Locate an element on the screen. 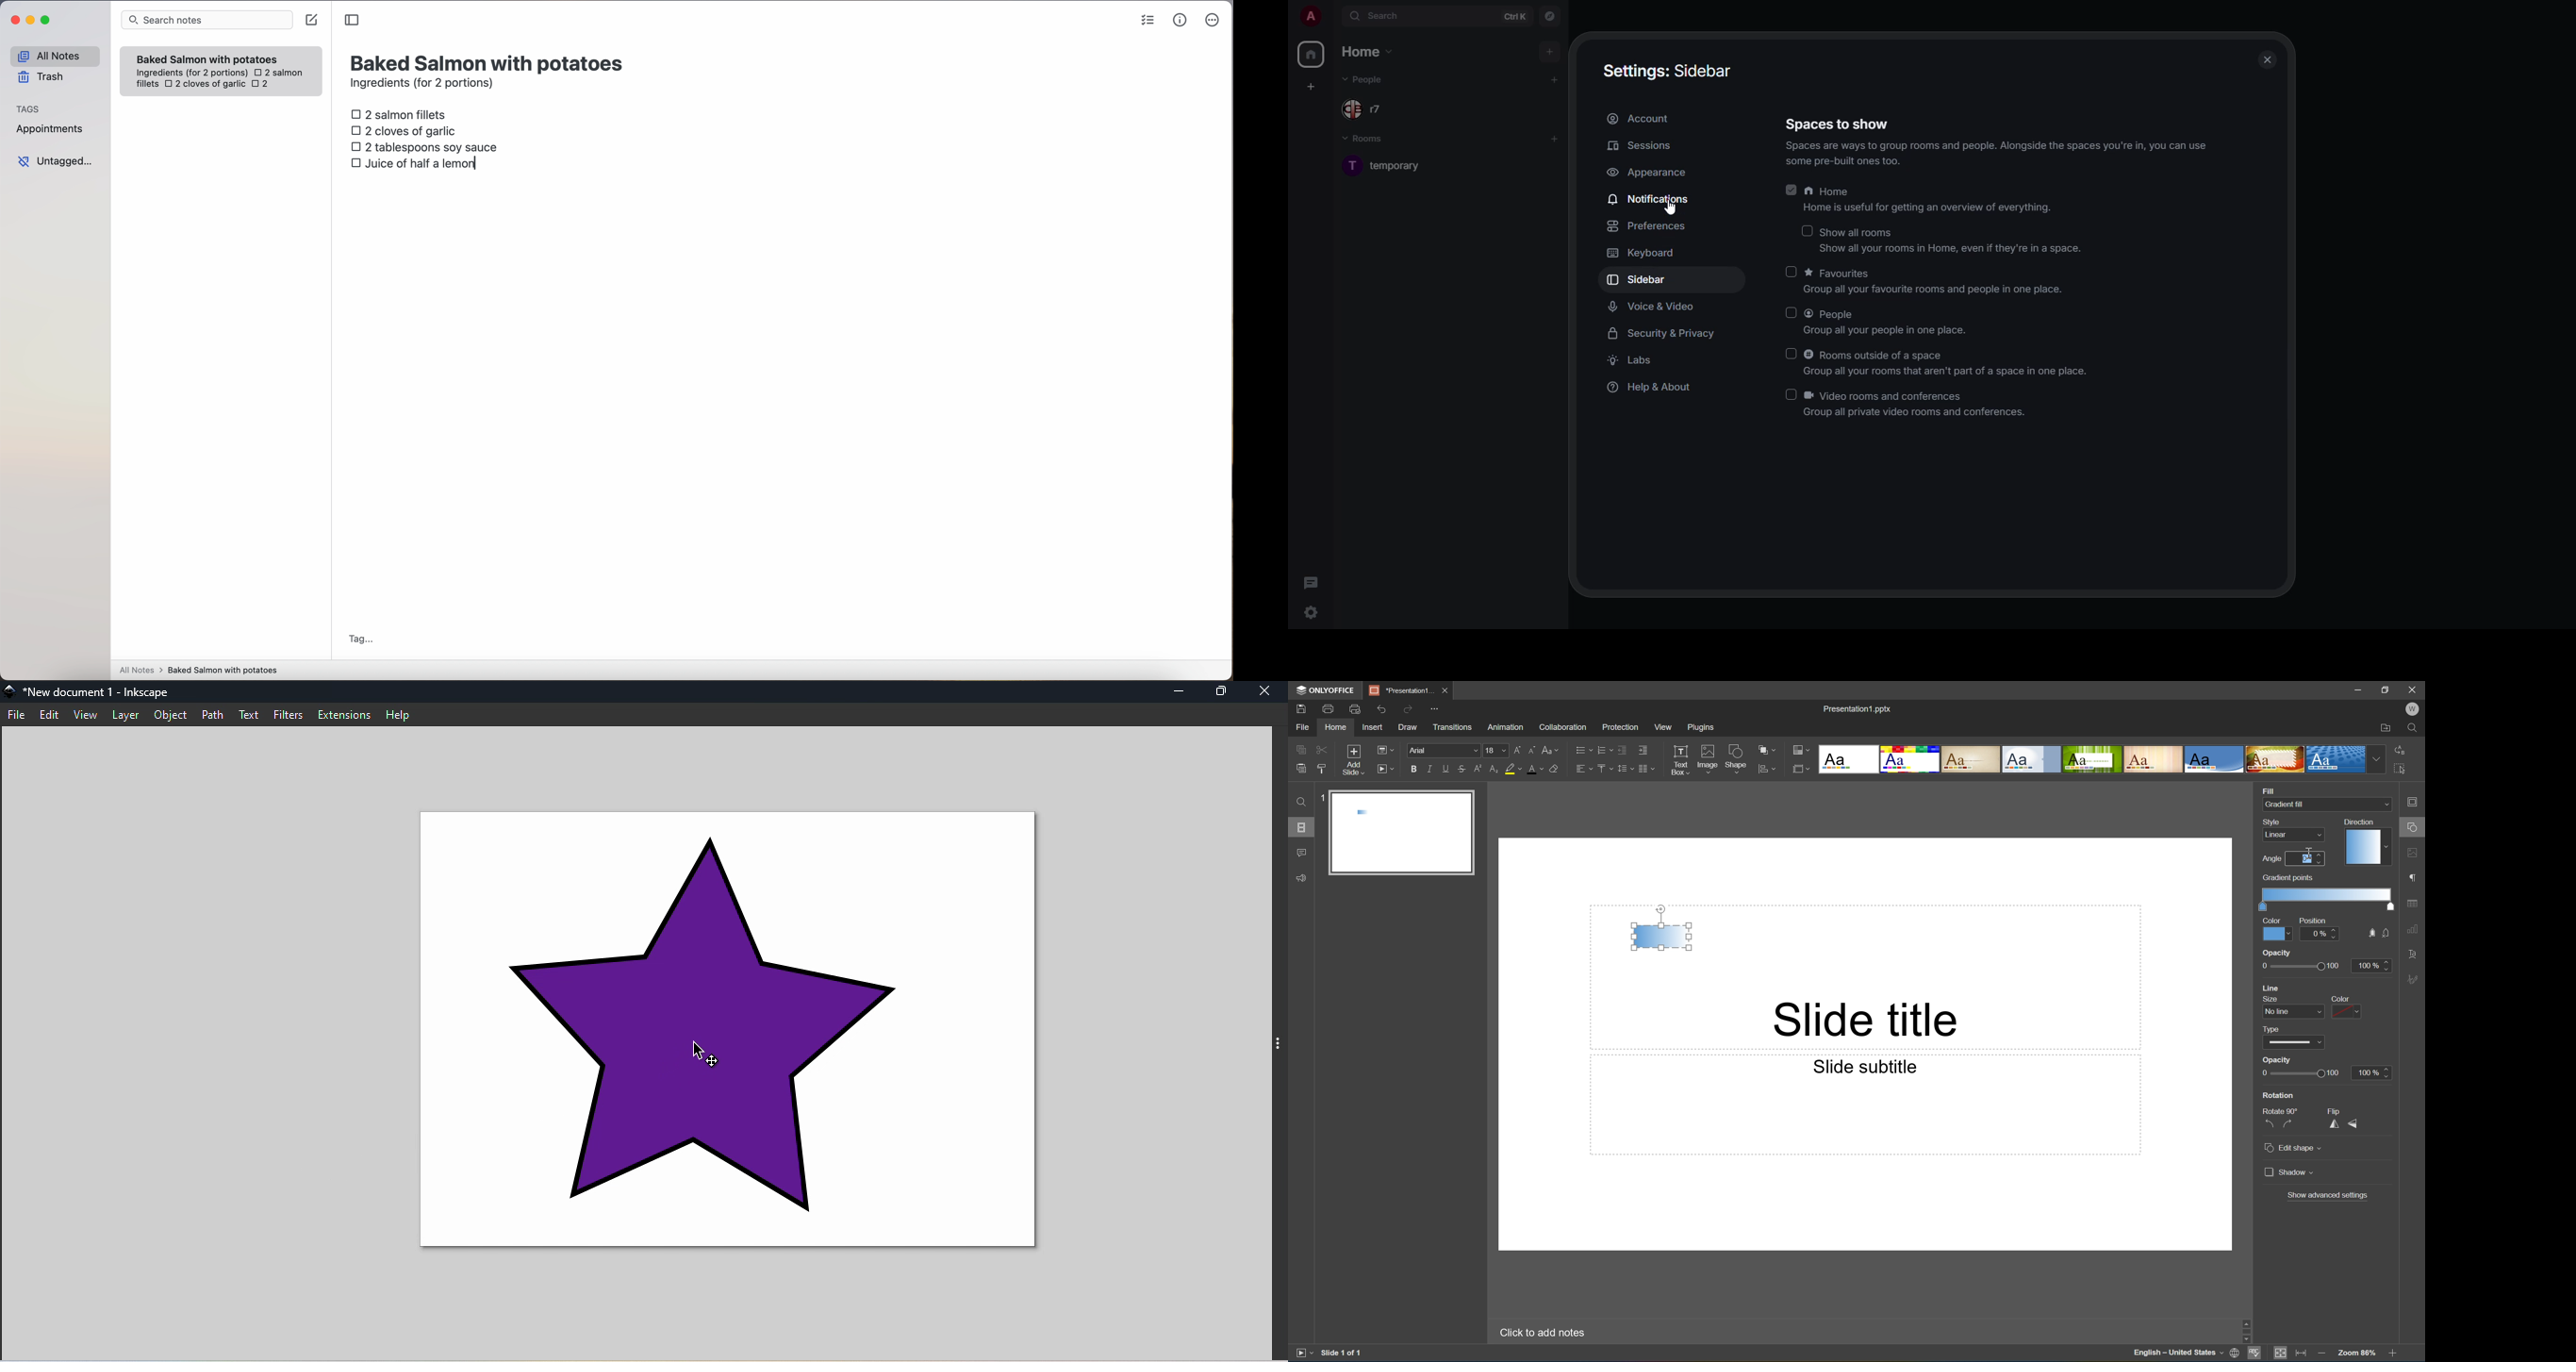 The height and width of the screenshot is (1372, 2576). check list is located at coordinates (1148, 21).